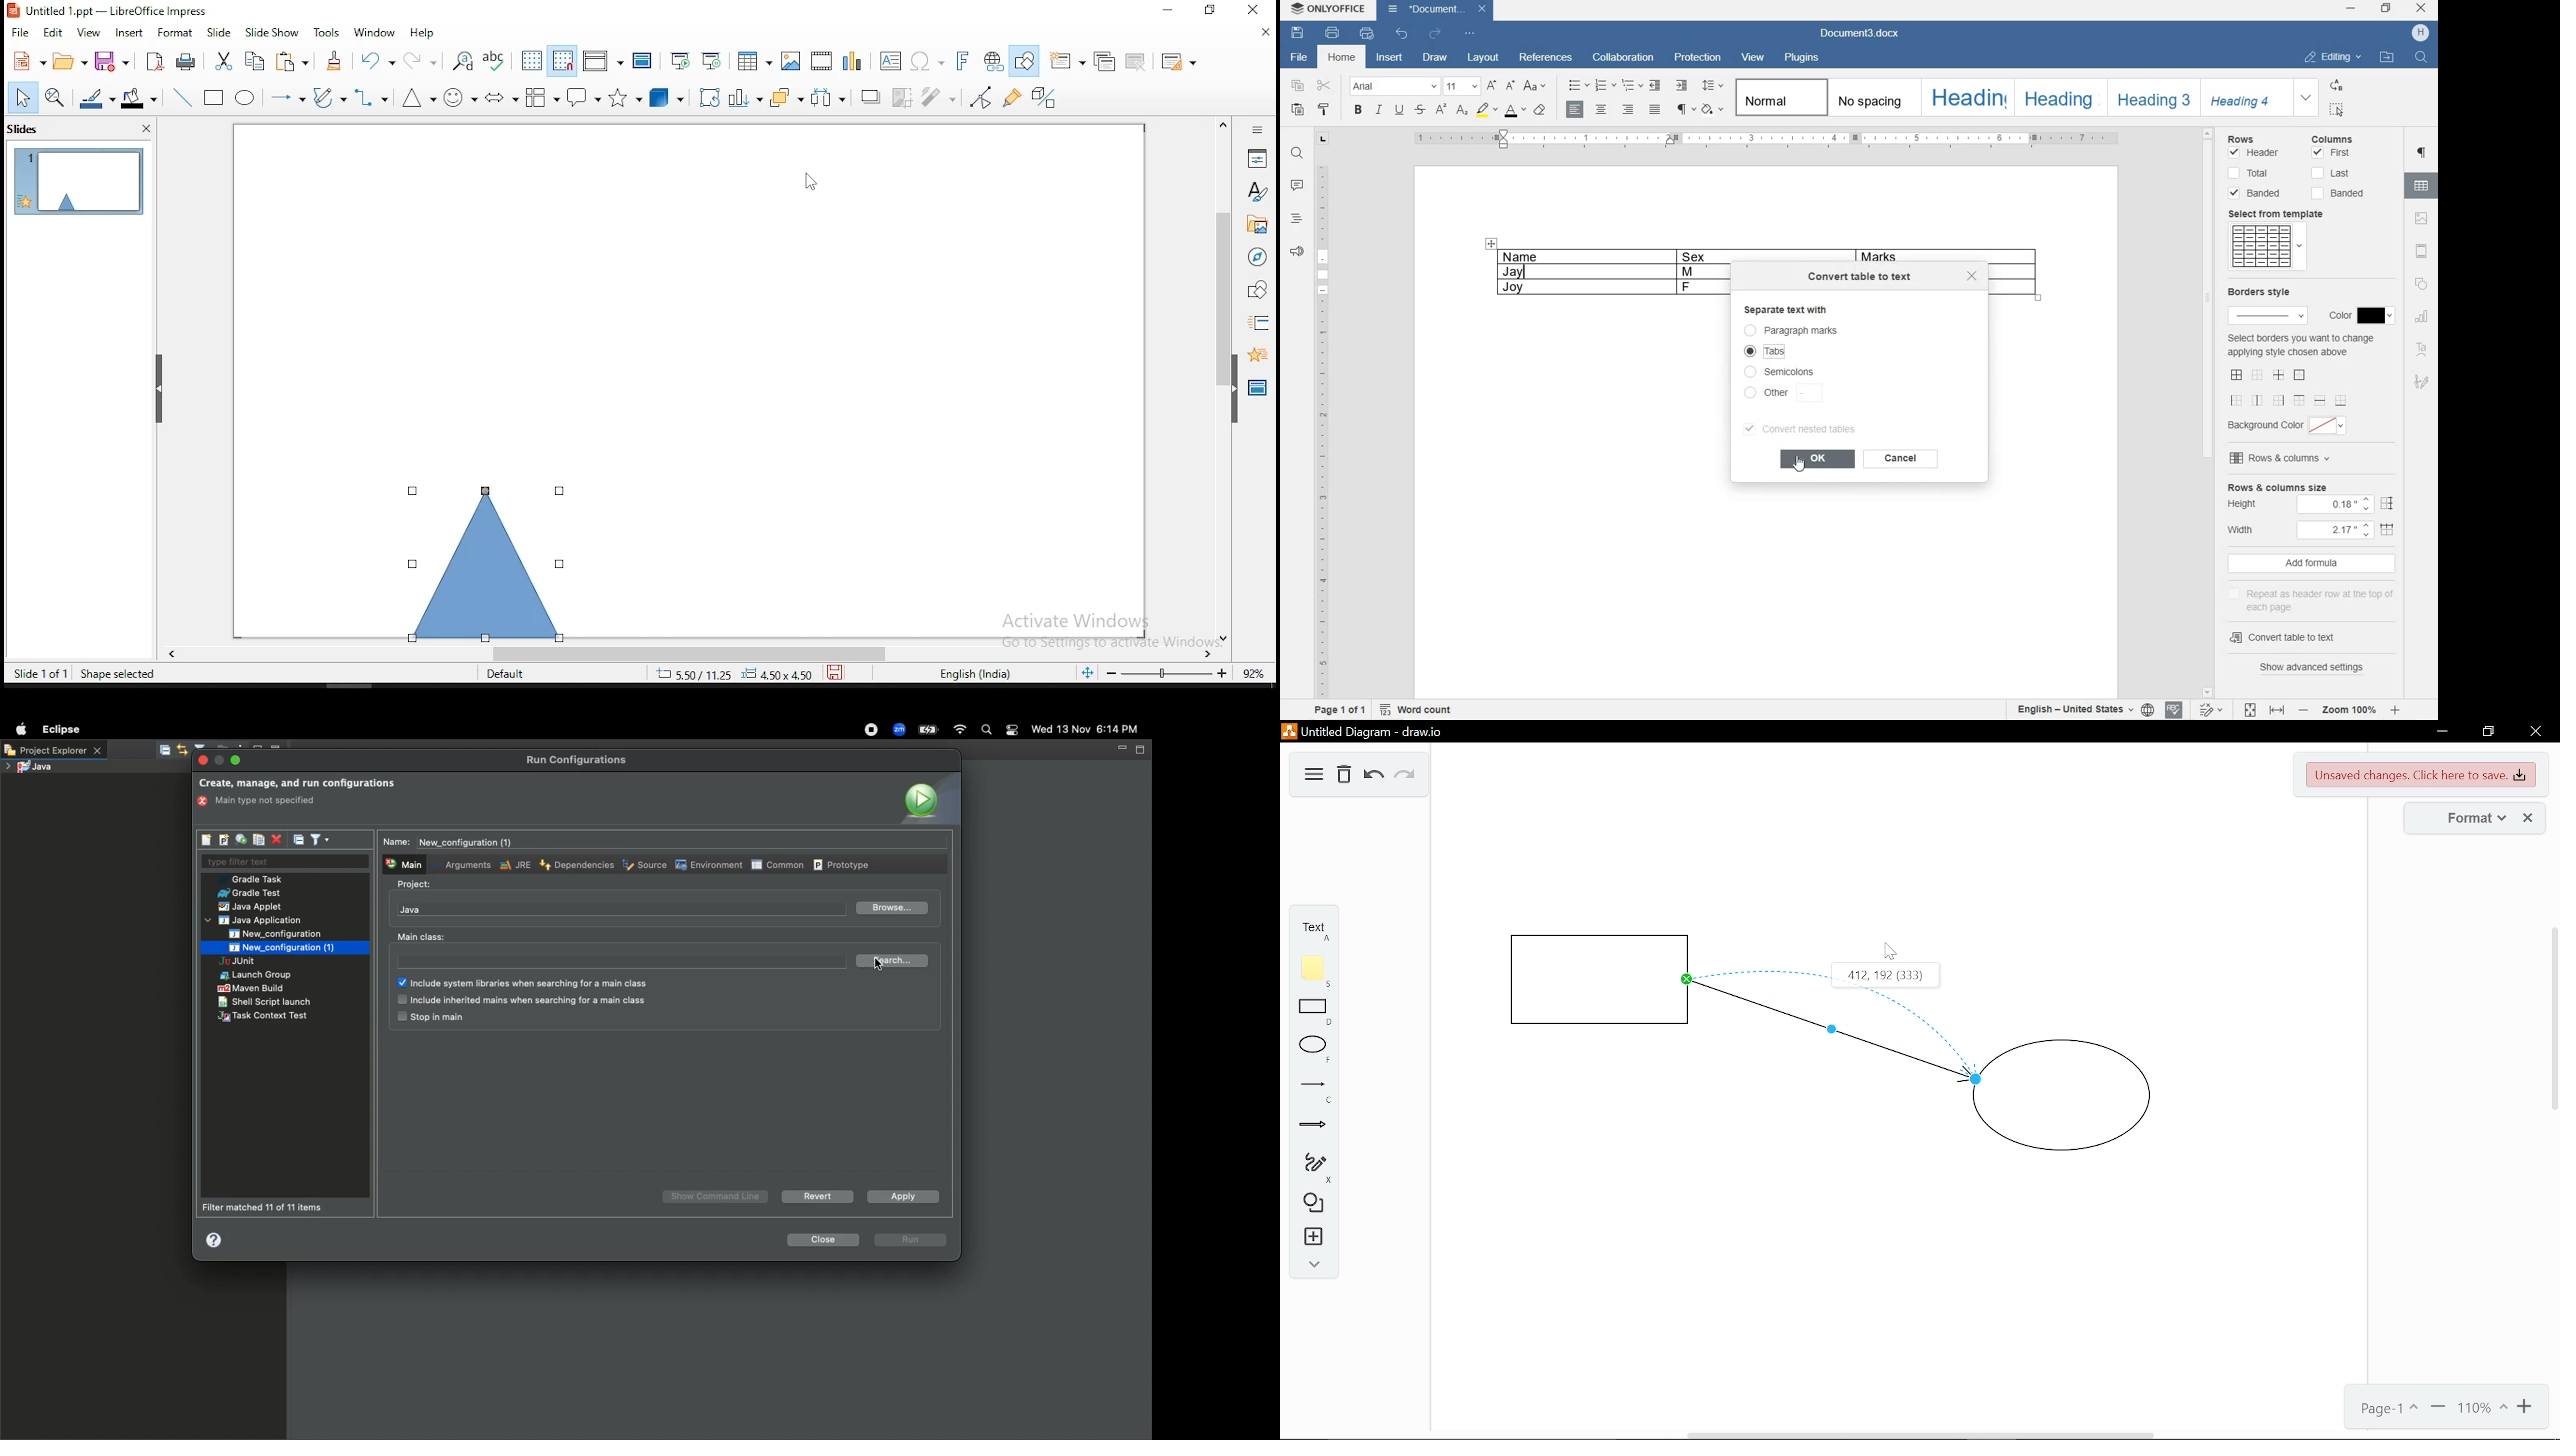 The height and width of the screenshot is (1456, 2576). Describe the element at coordinates (2320, 399) in the screenshot. I see `set horizontal inner lines only` at that location.